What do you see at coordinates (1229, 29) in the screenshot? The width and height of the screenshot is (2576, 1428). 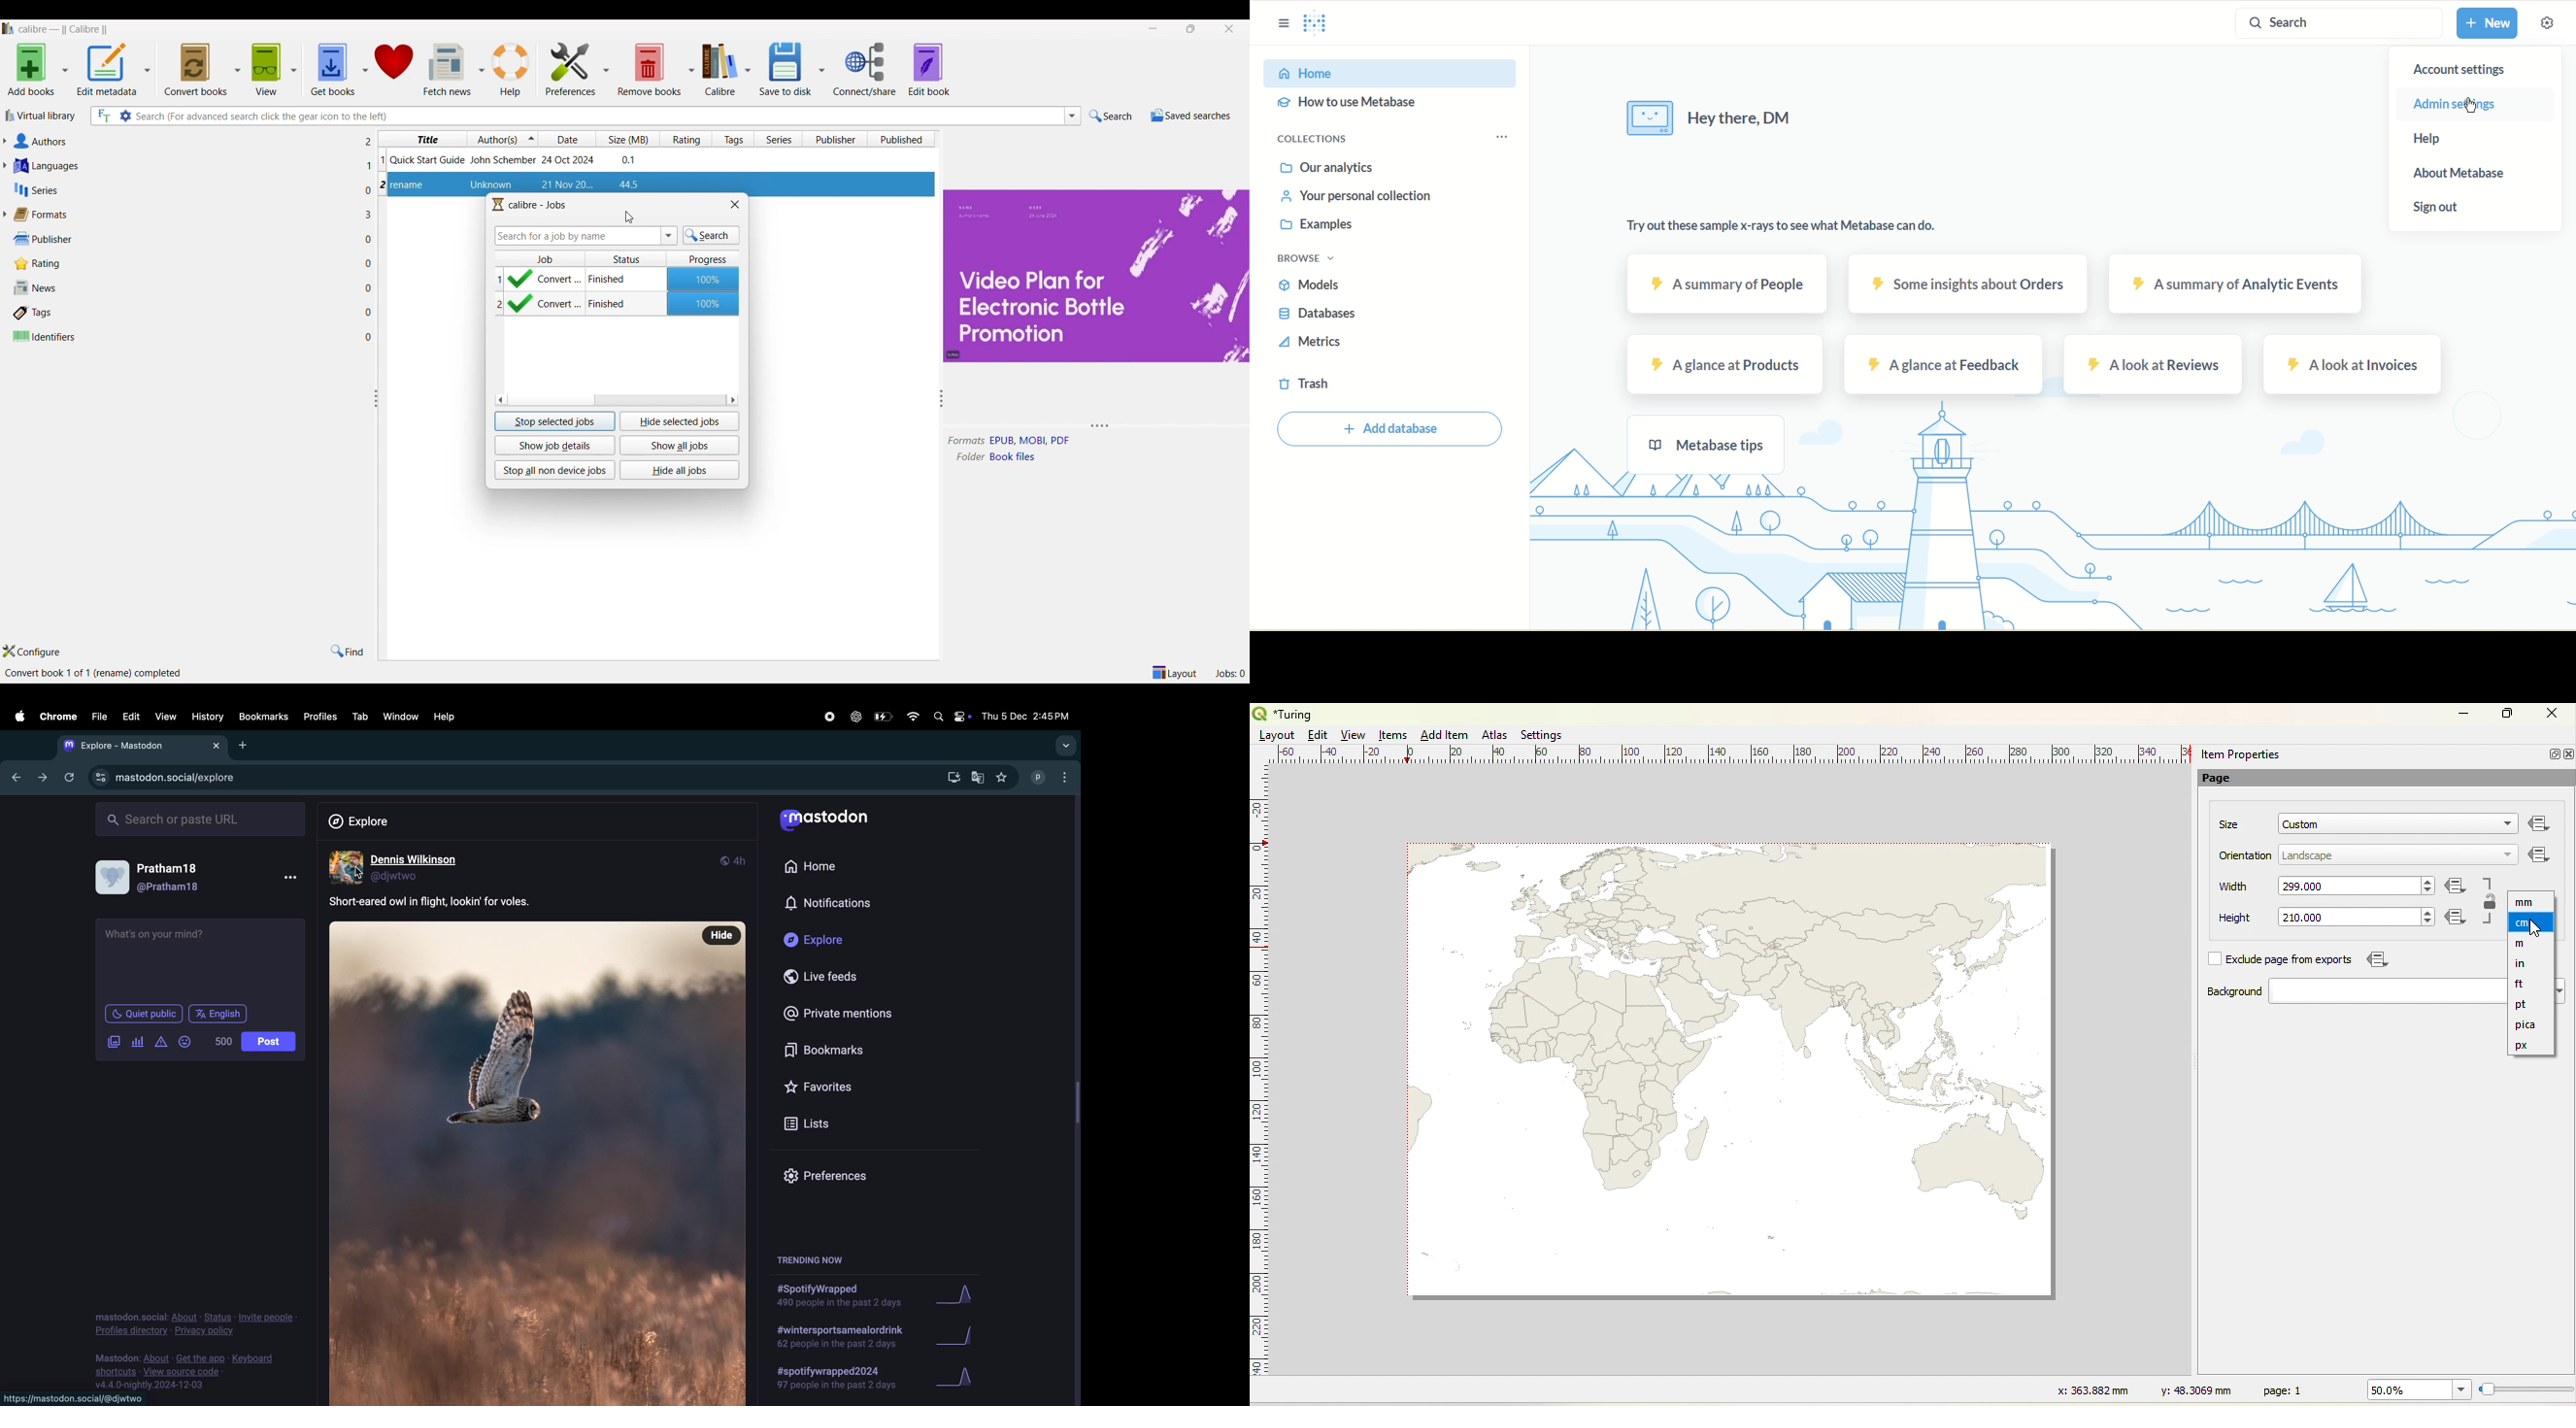 I see `Close interface` at bounding box center [1229, 29].